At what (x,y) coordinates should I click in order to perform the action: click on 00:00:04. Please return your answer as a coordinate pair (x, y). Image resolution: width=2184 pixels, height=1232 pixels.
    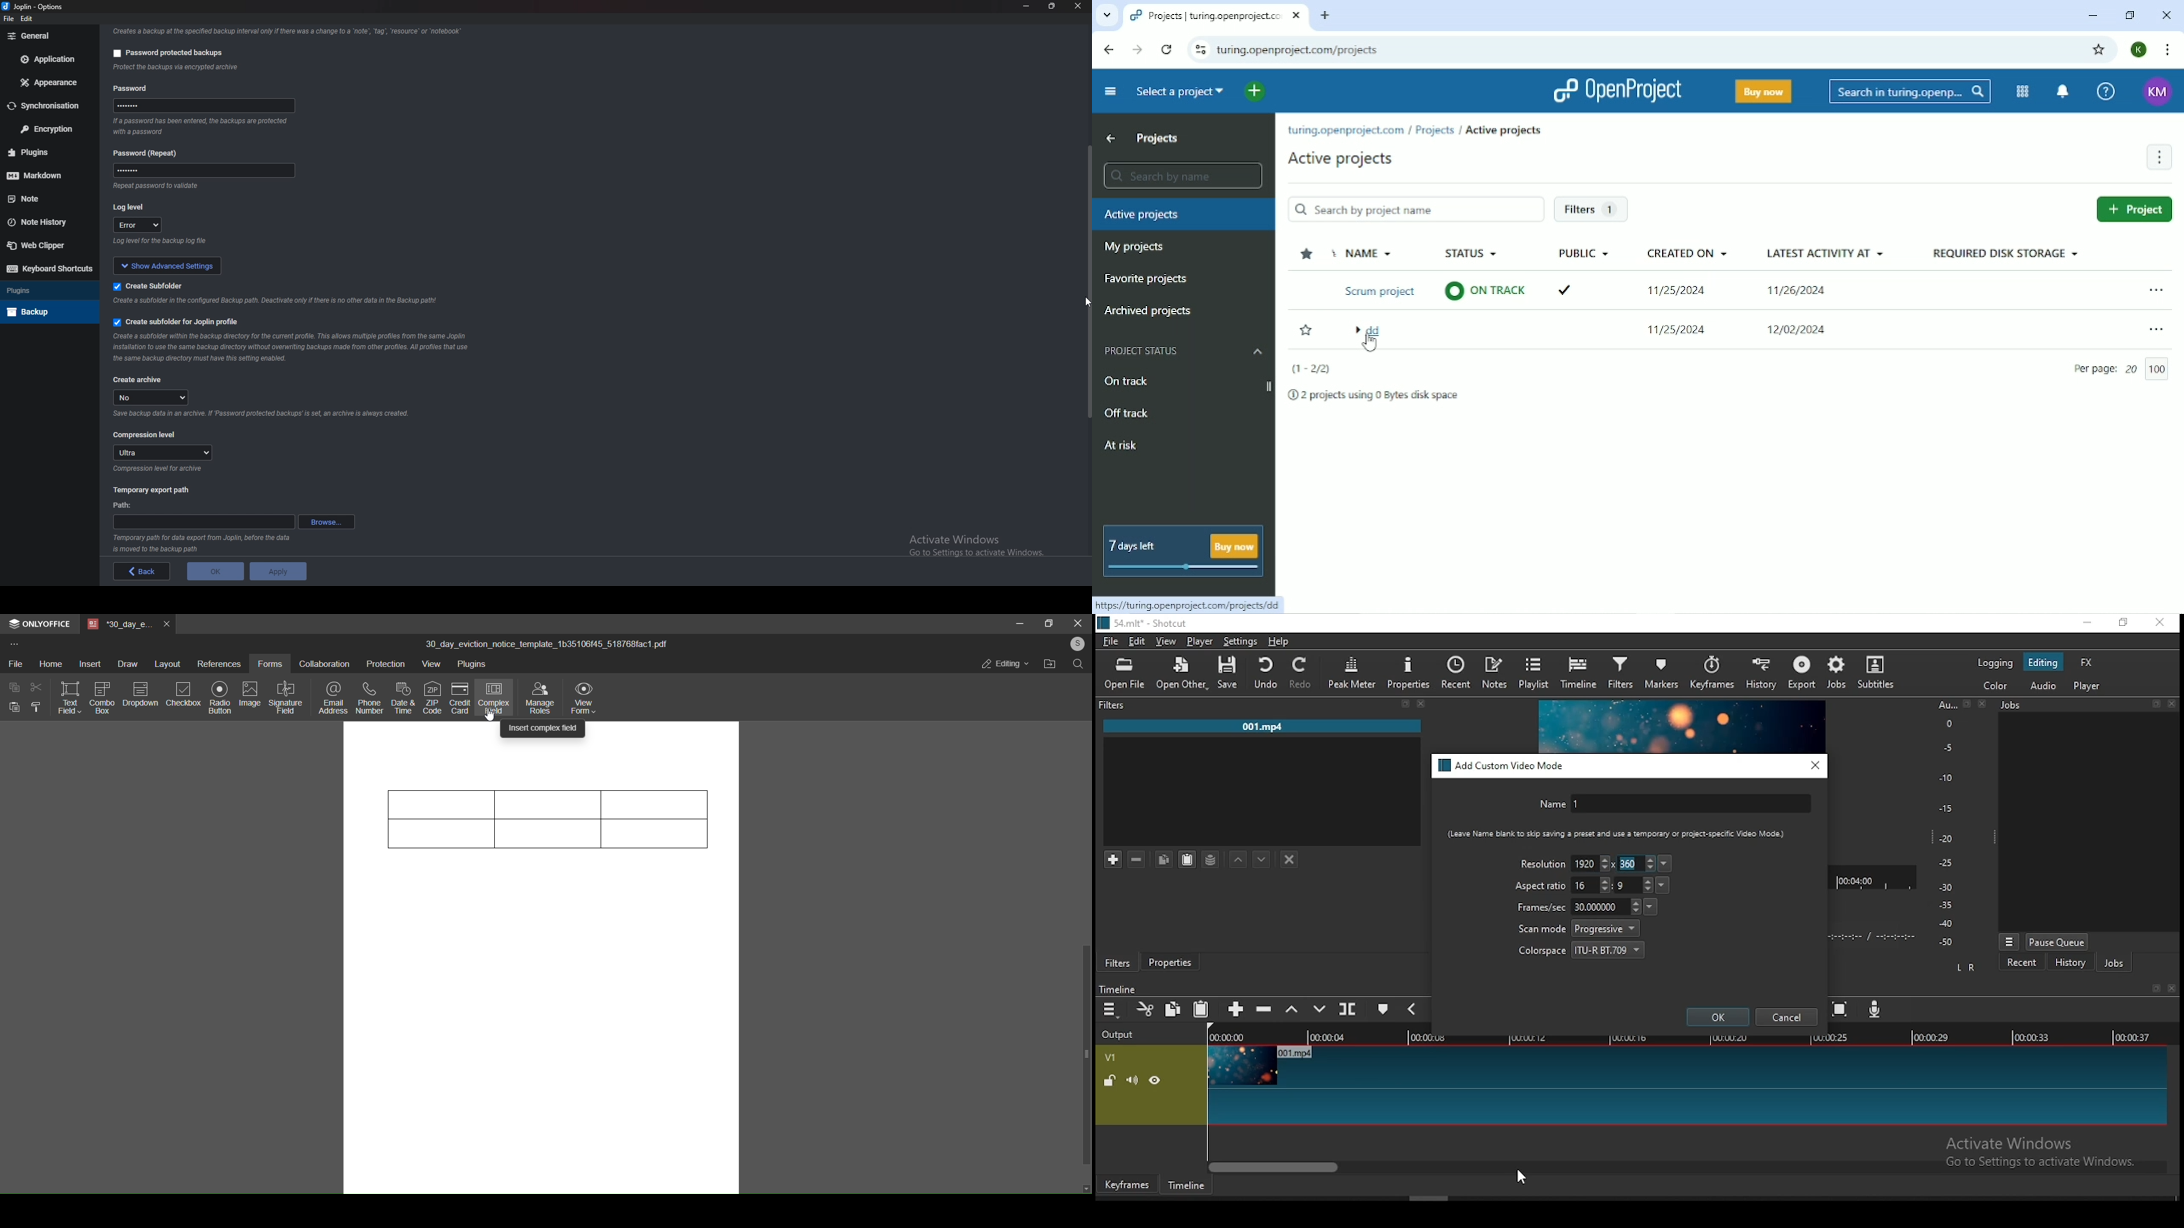
    Looking at the image, I should click on (1330, 1037).